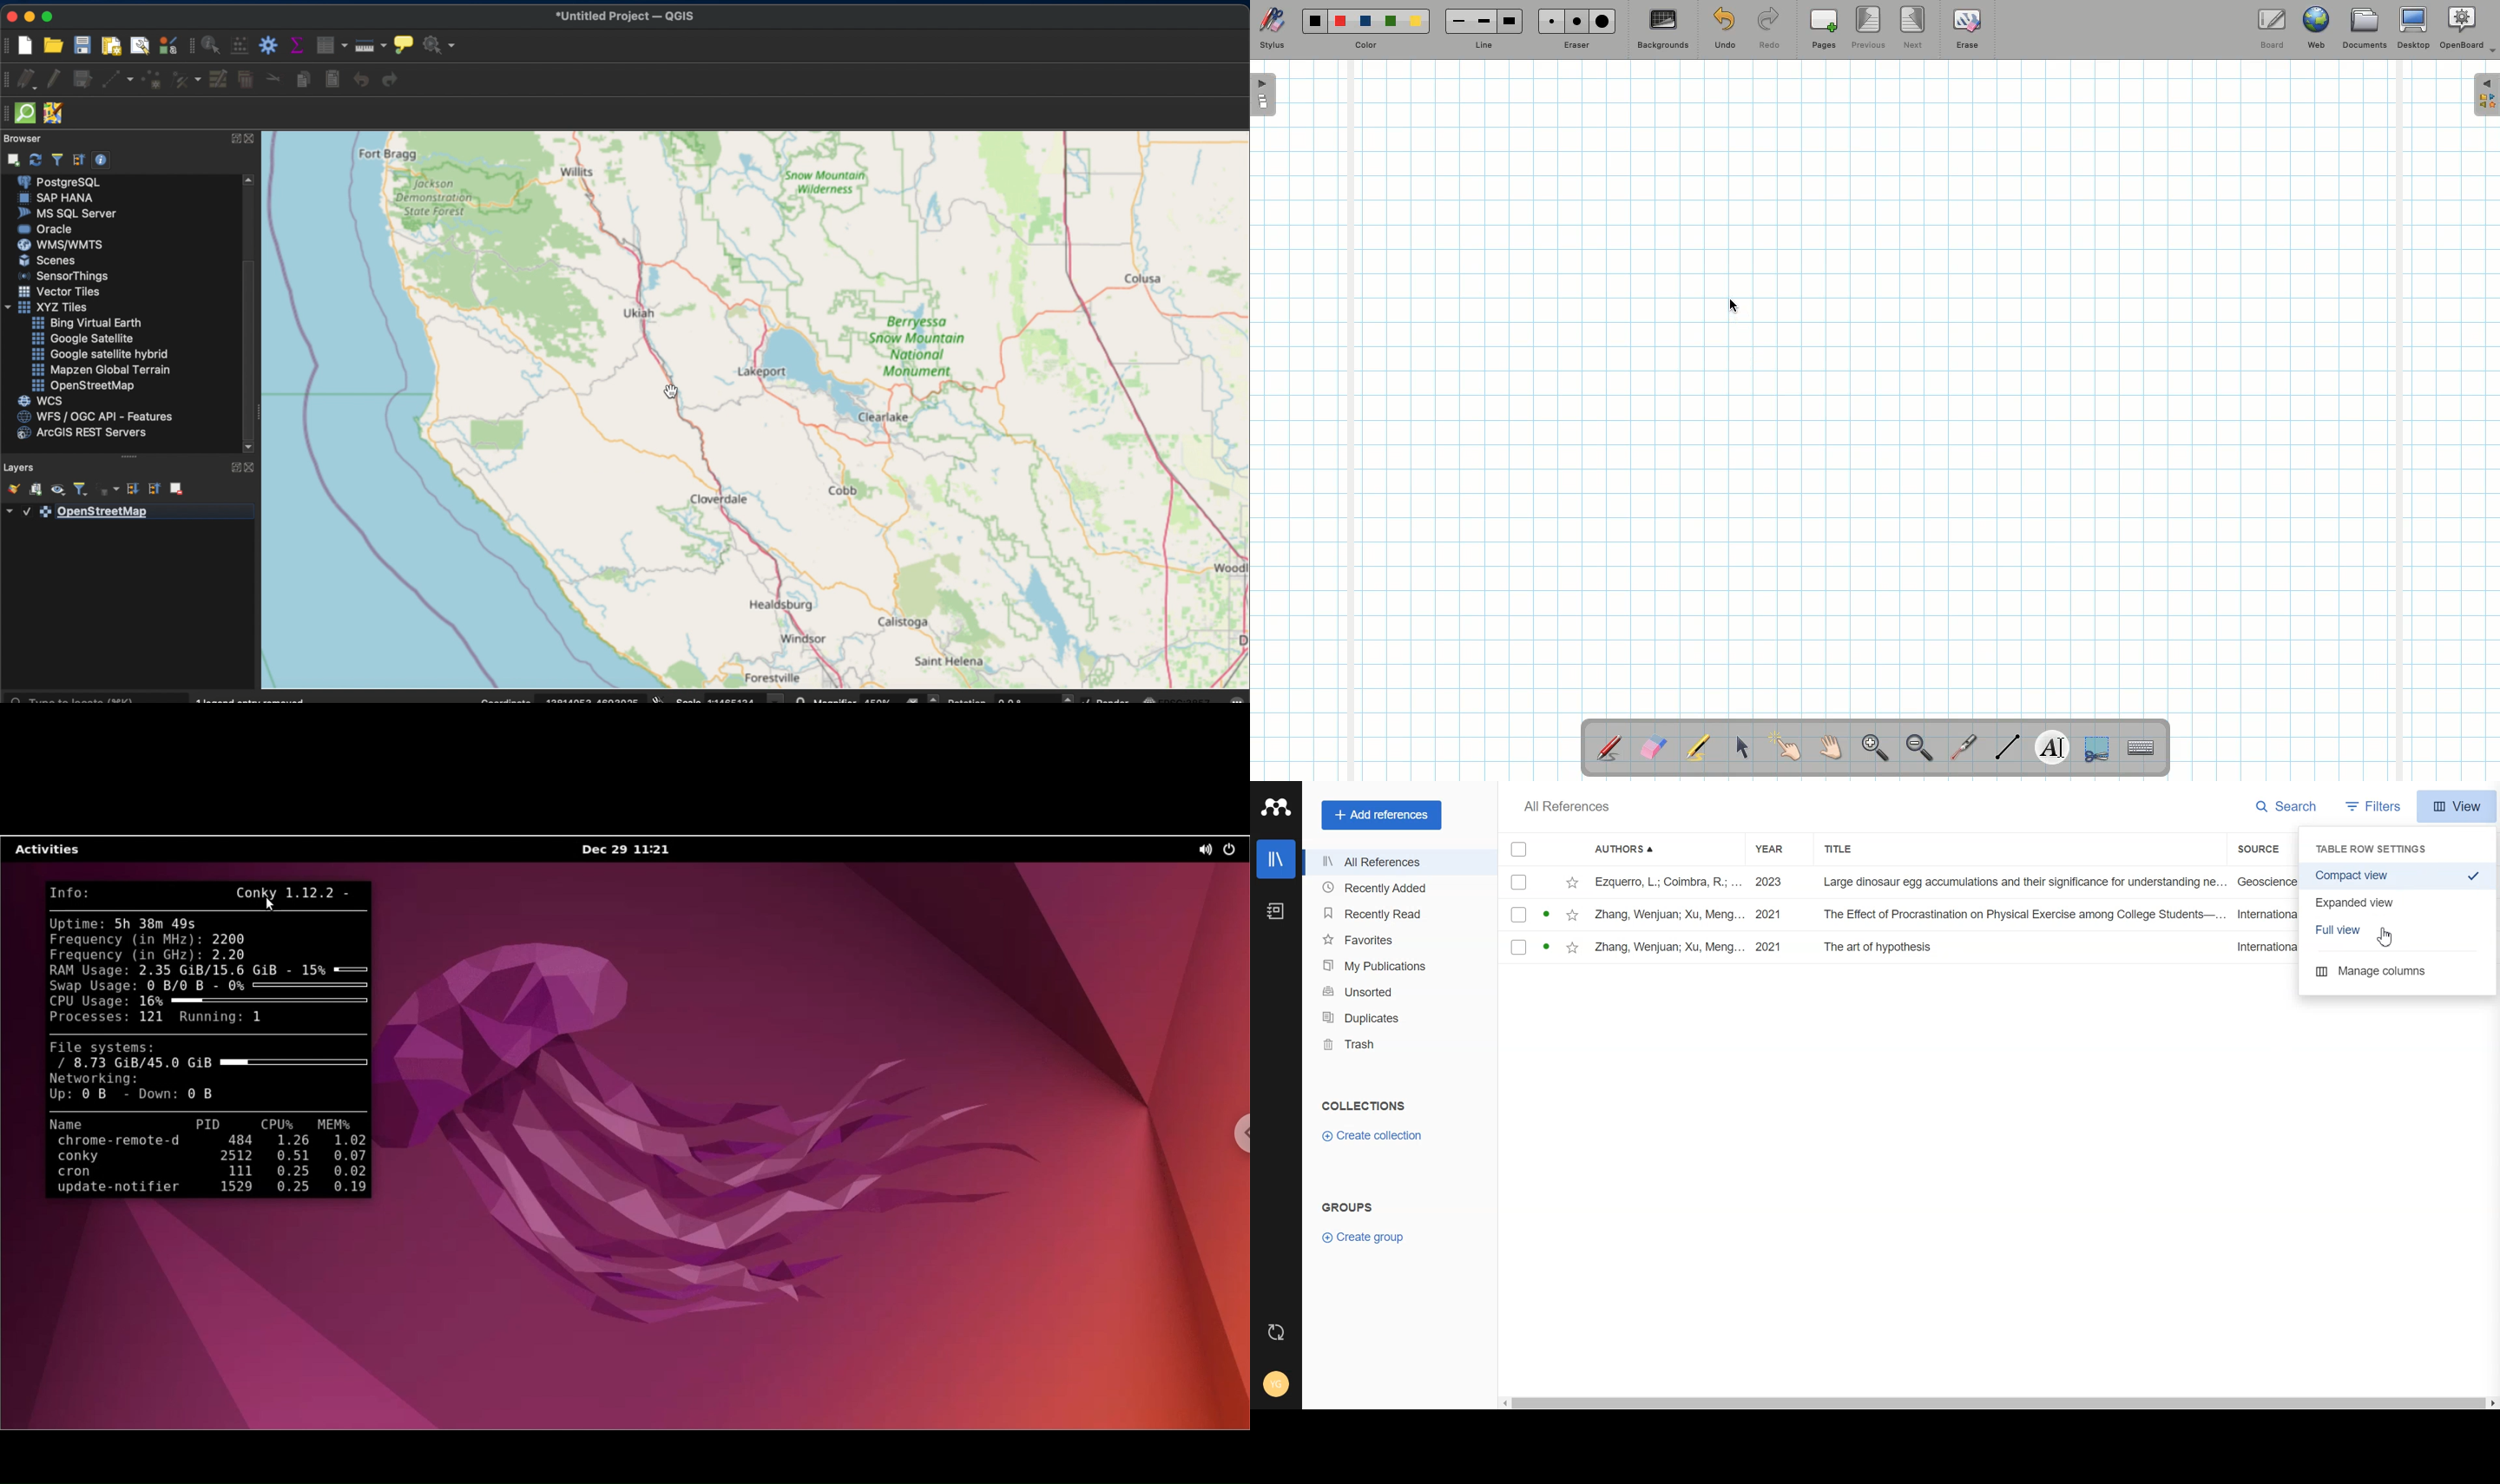 This screenshot has height=1484, width=2520. I want to click on Compact view, so click(2398, 875).